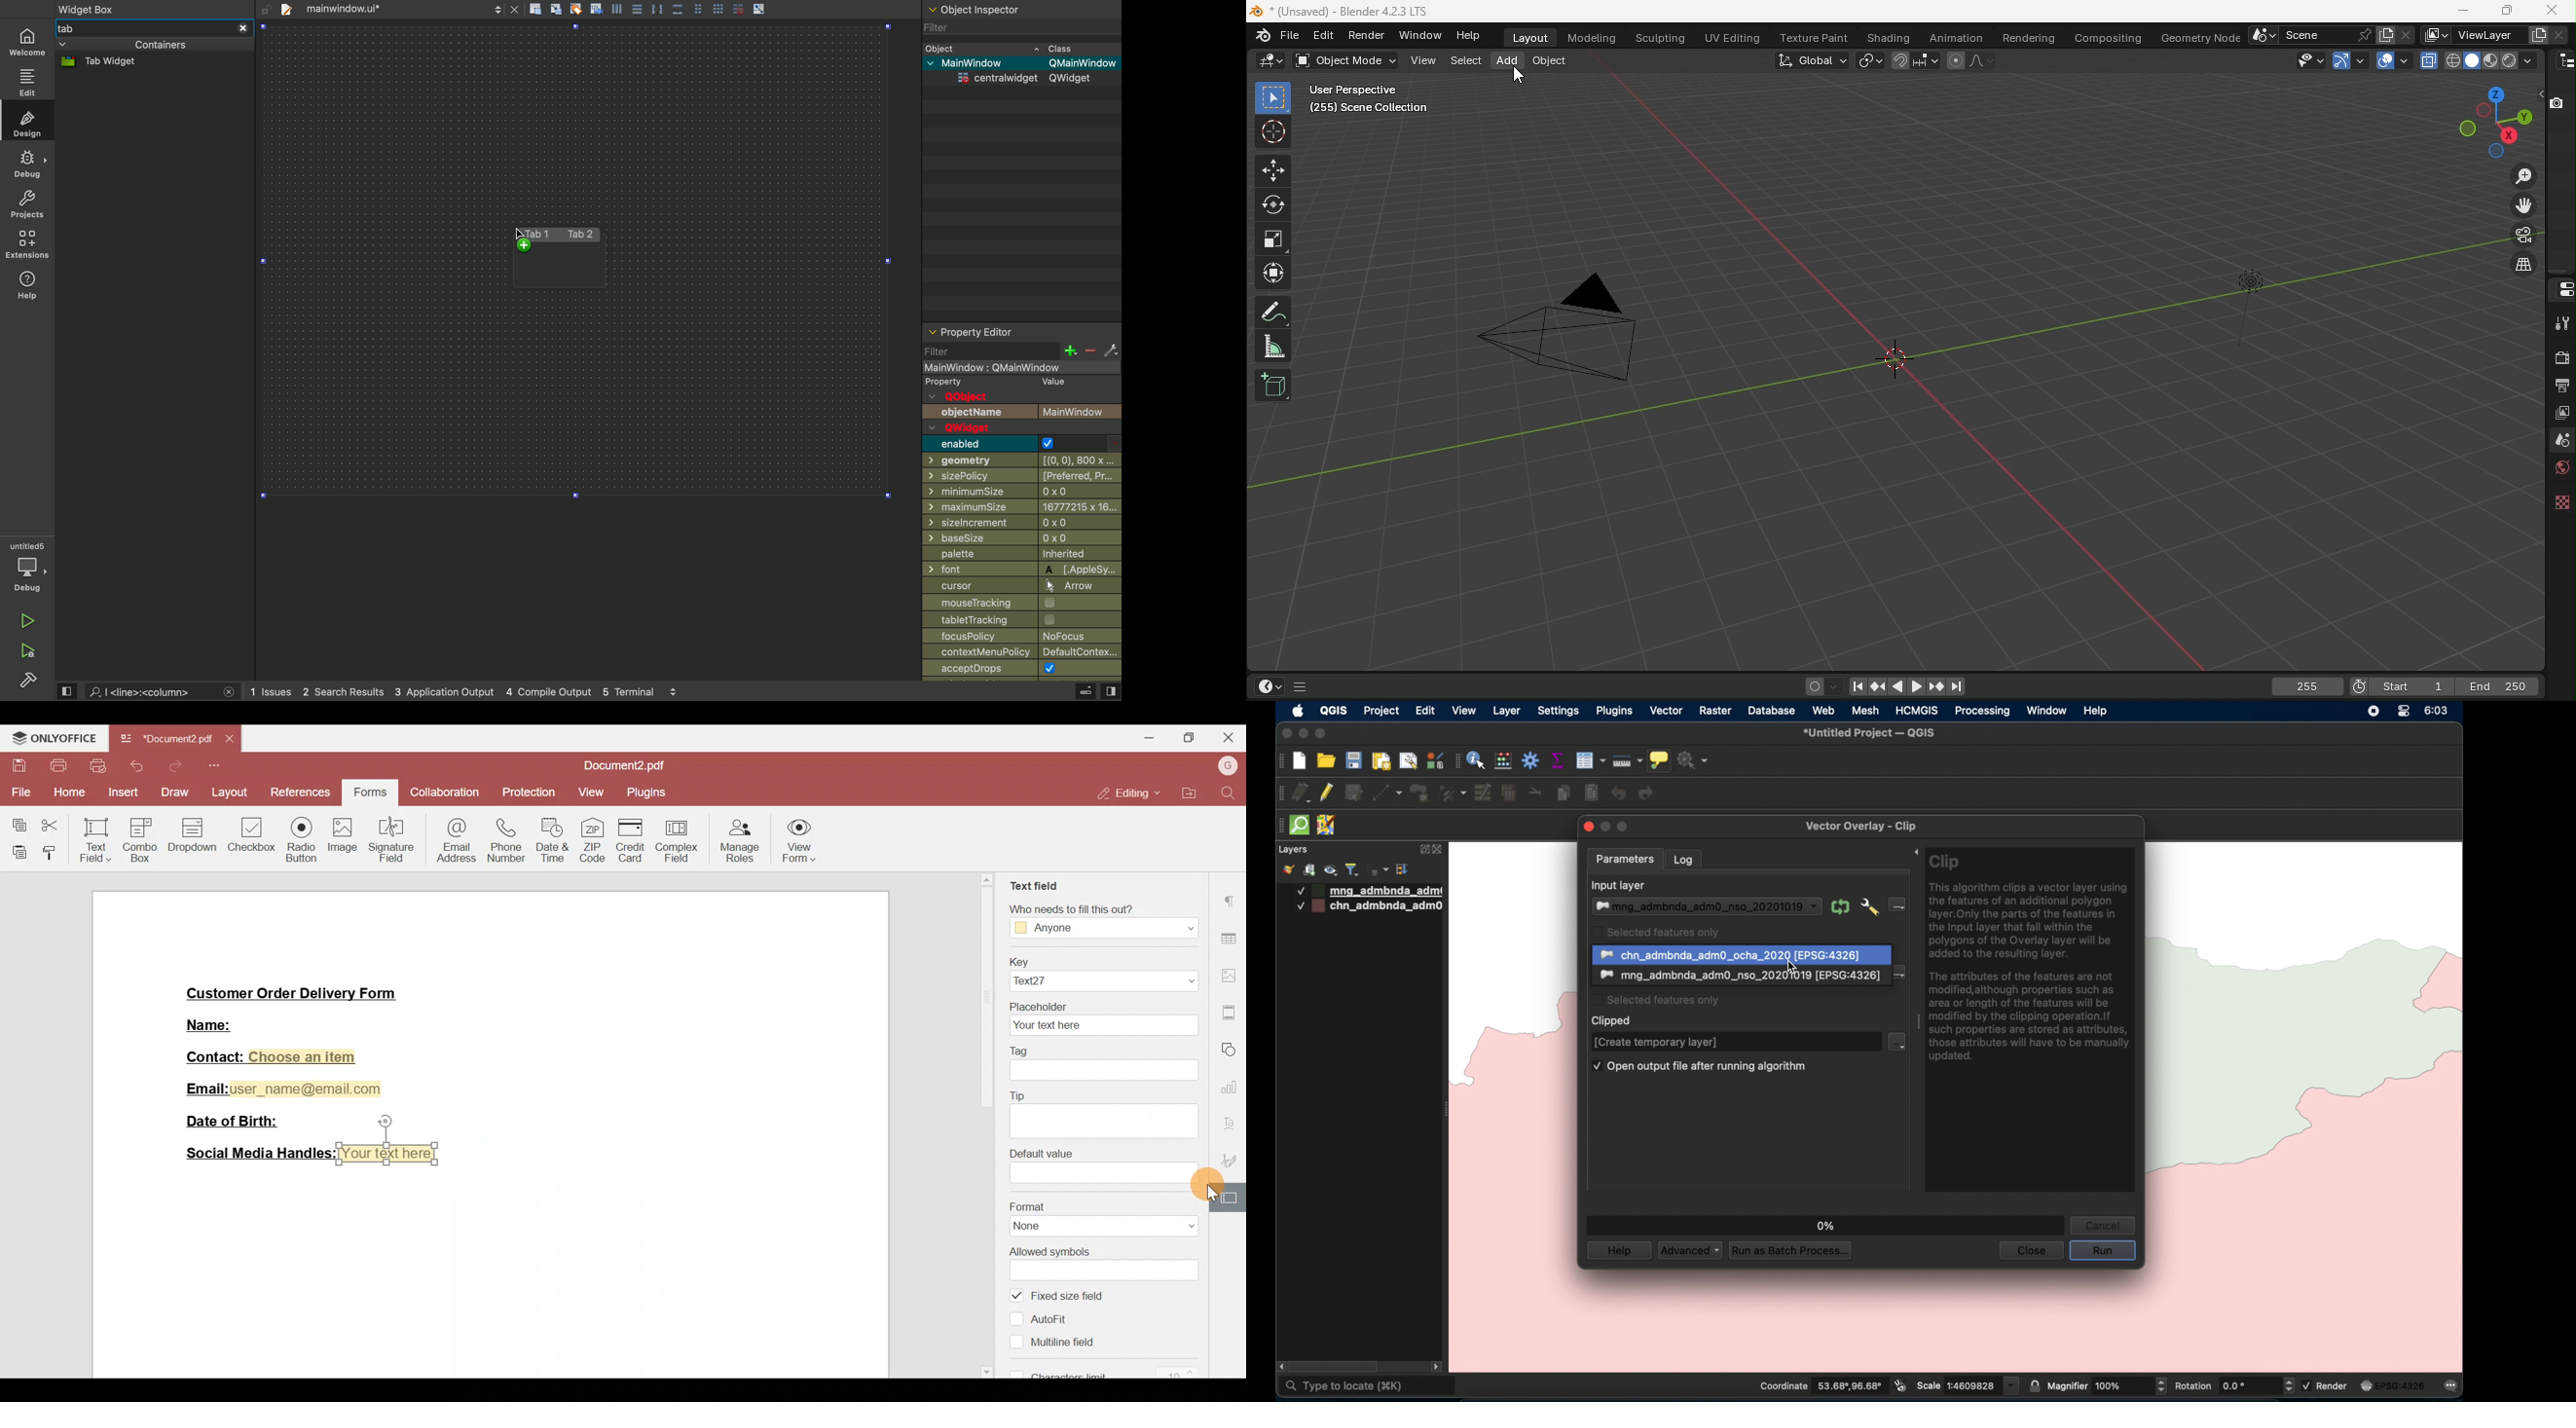  Describe the element at coordinates (1229, 794) in the screenshot. I see `Find` at that location.